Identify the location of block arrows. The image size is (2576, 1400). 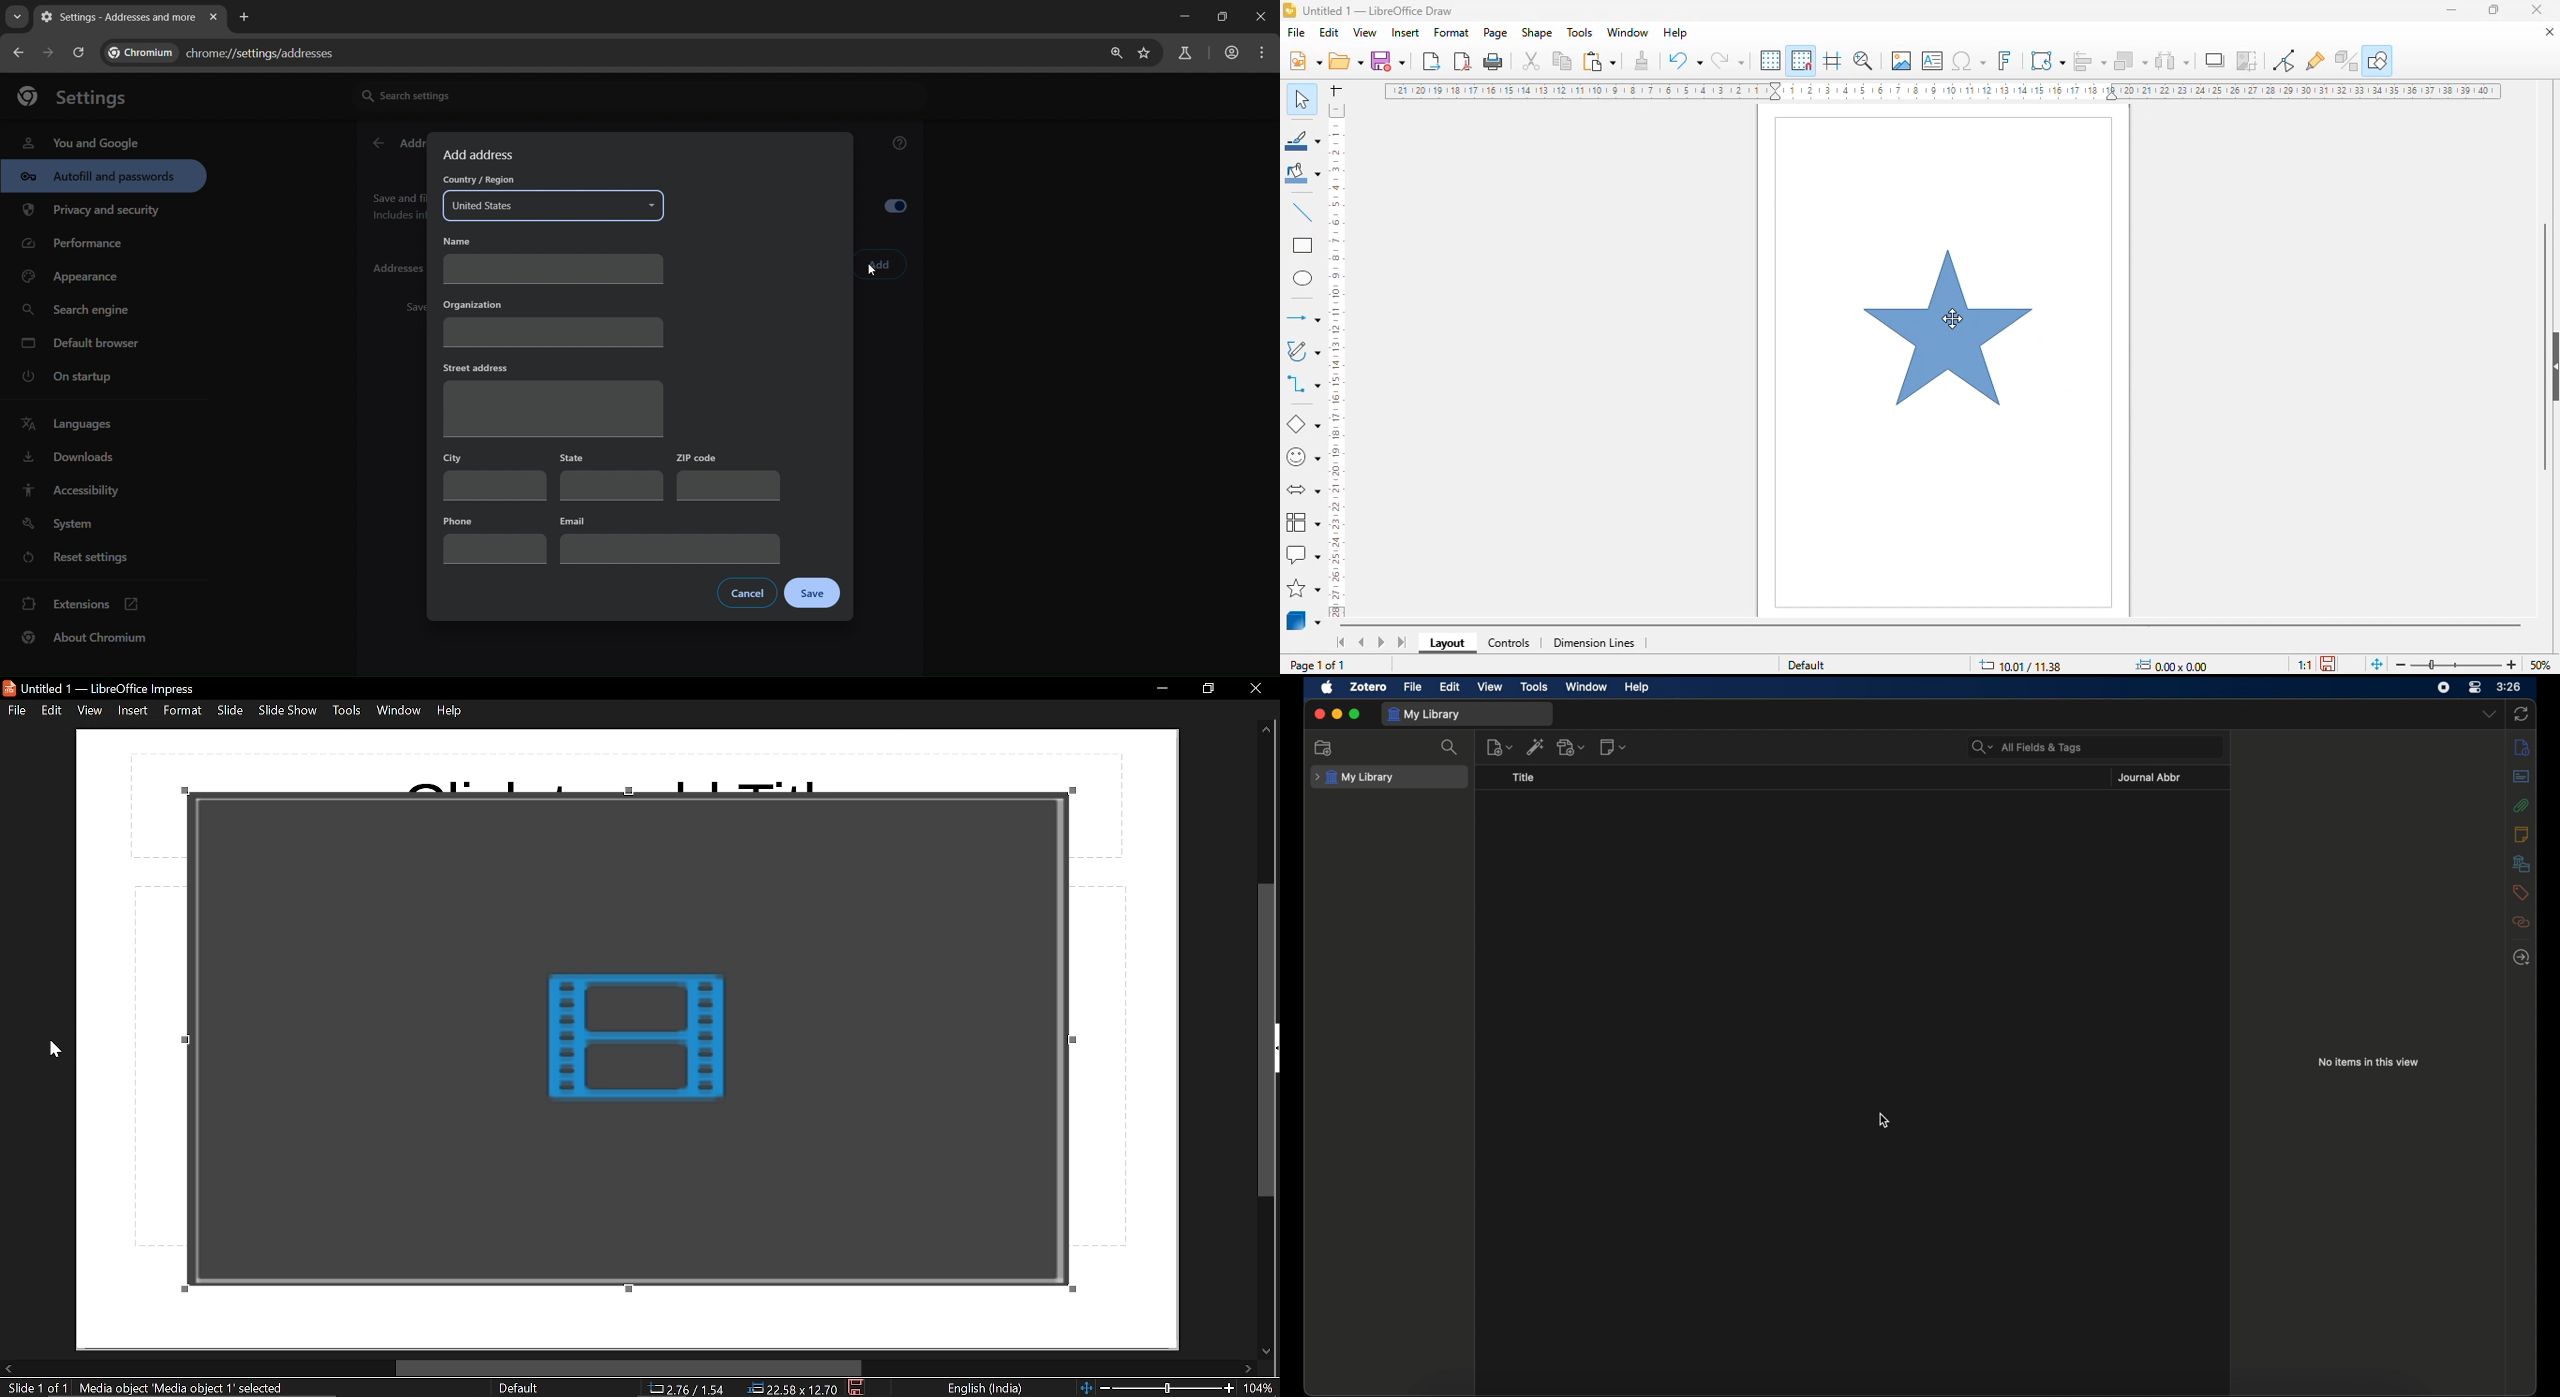
(1302, 491).